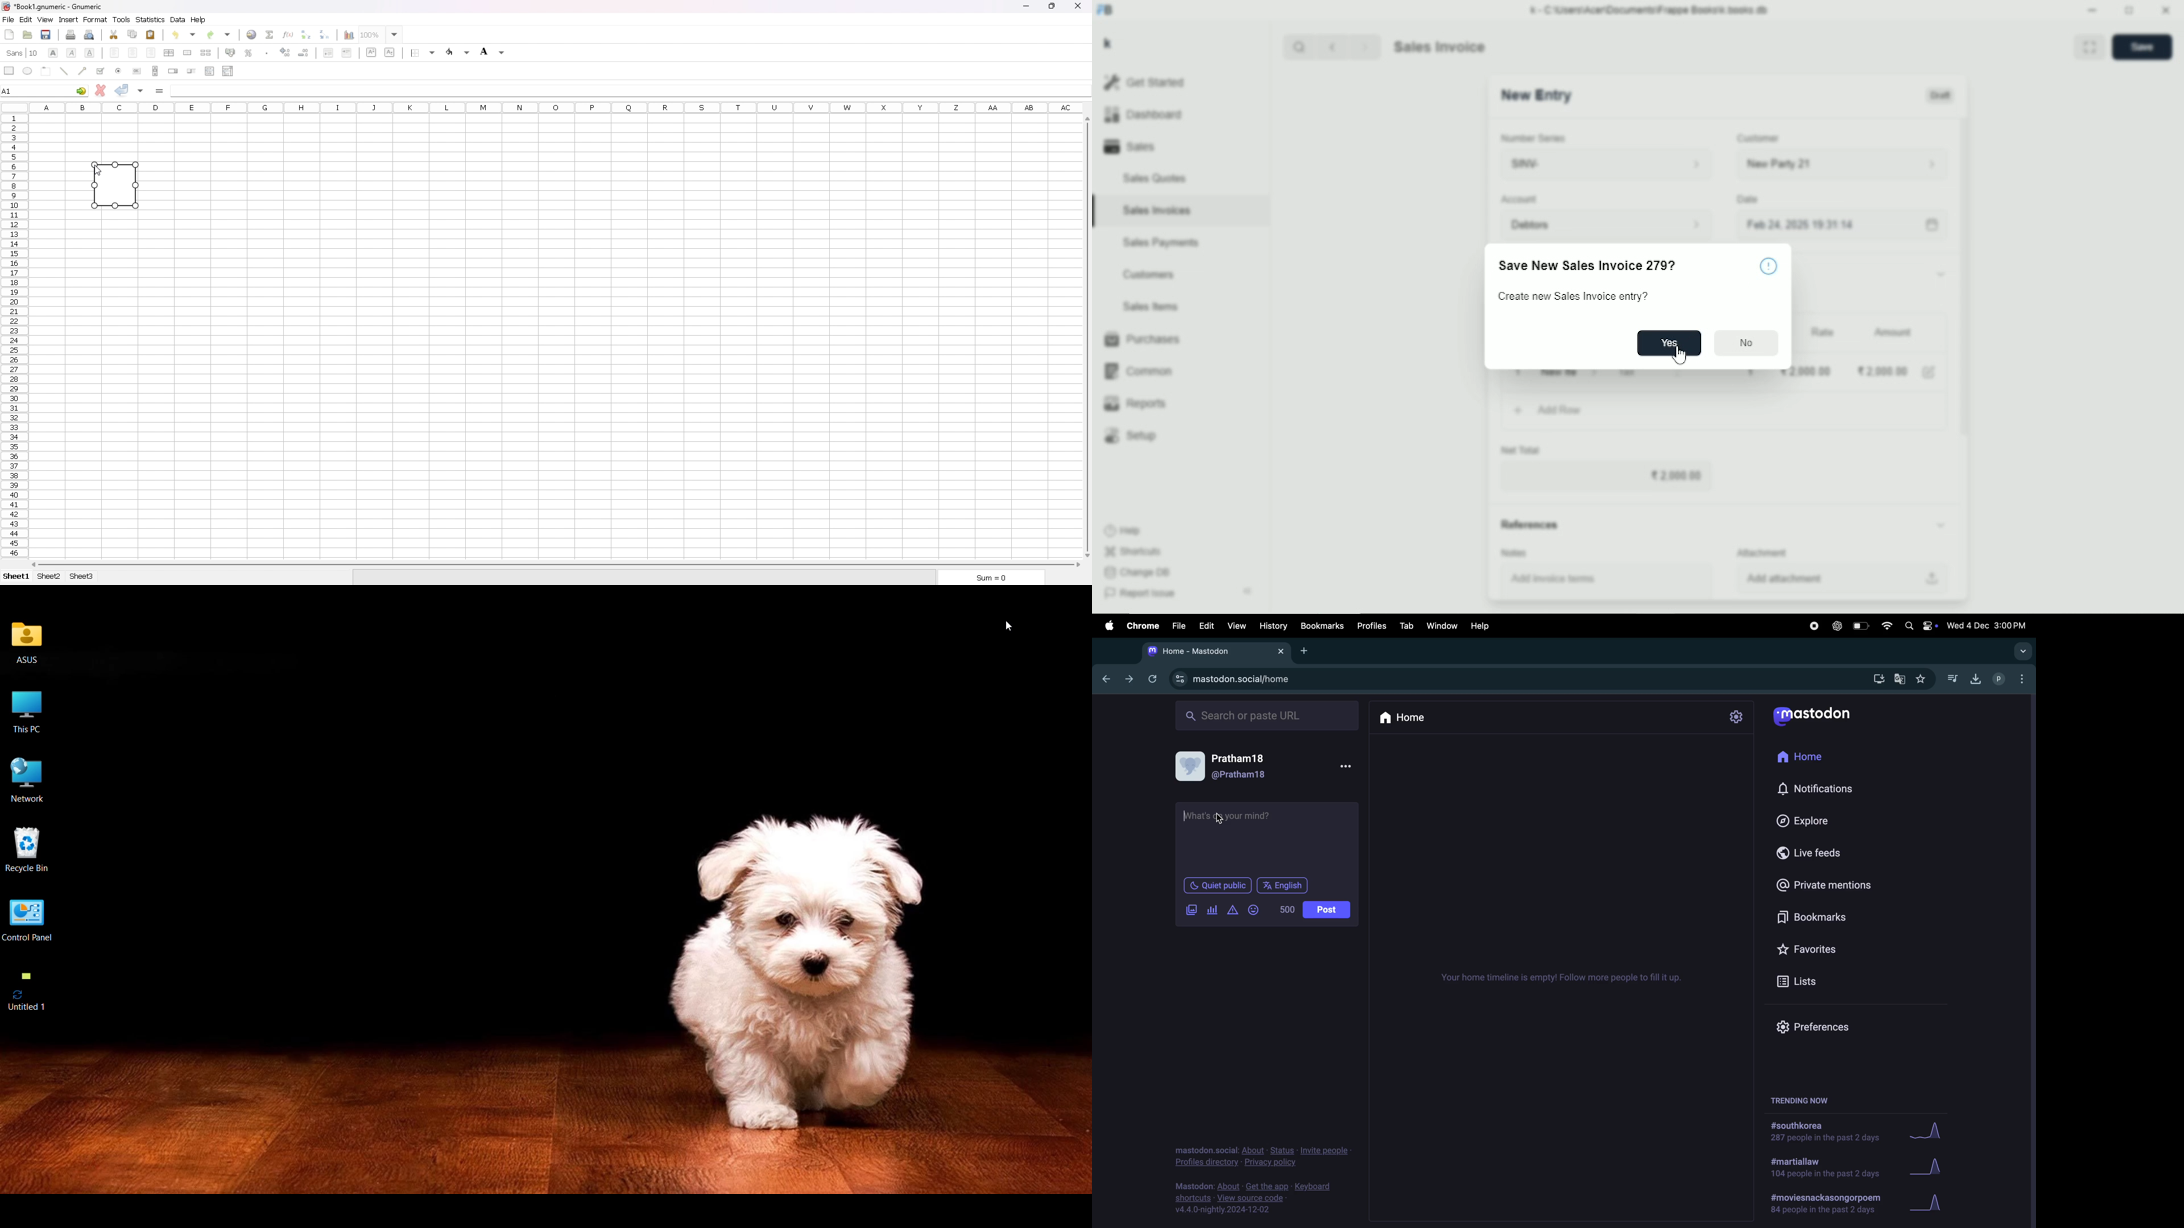  I want to click on new, so click(9, 34).